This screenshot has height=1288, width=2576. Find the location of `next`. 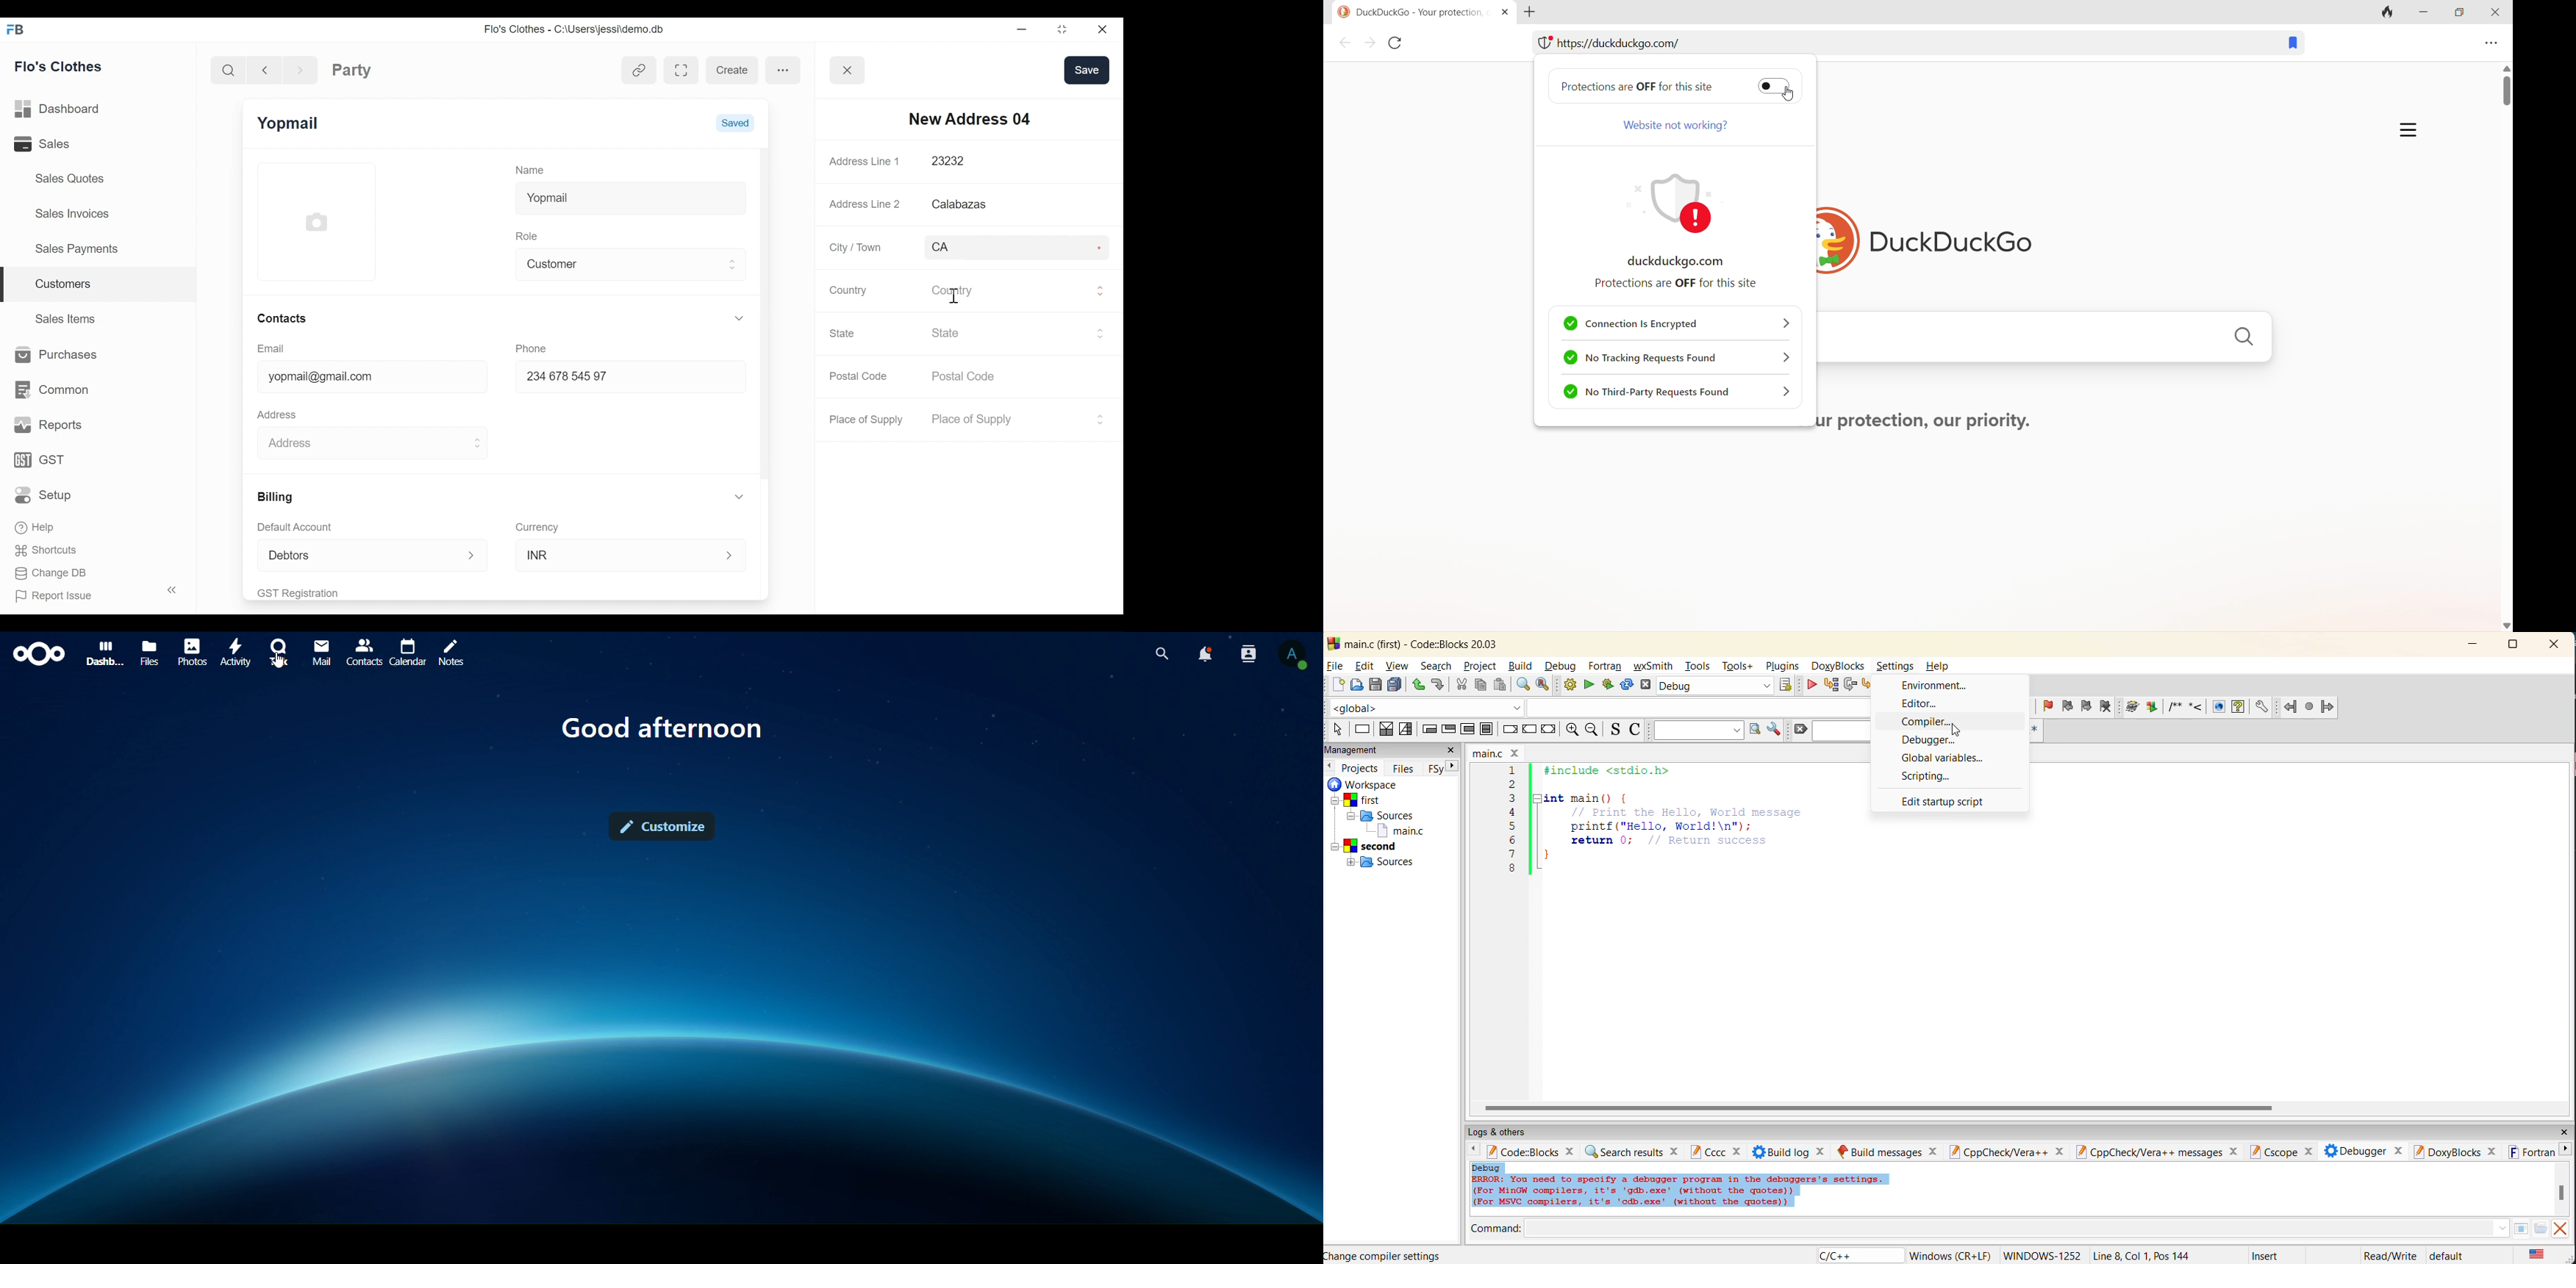

next is located at coordinates (2569, 1153).